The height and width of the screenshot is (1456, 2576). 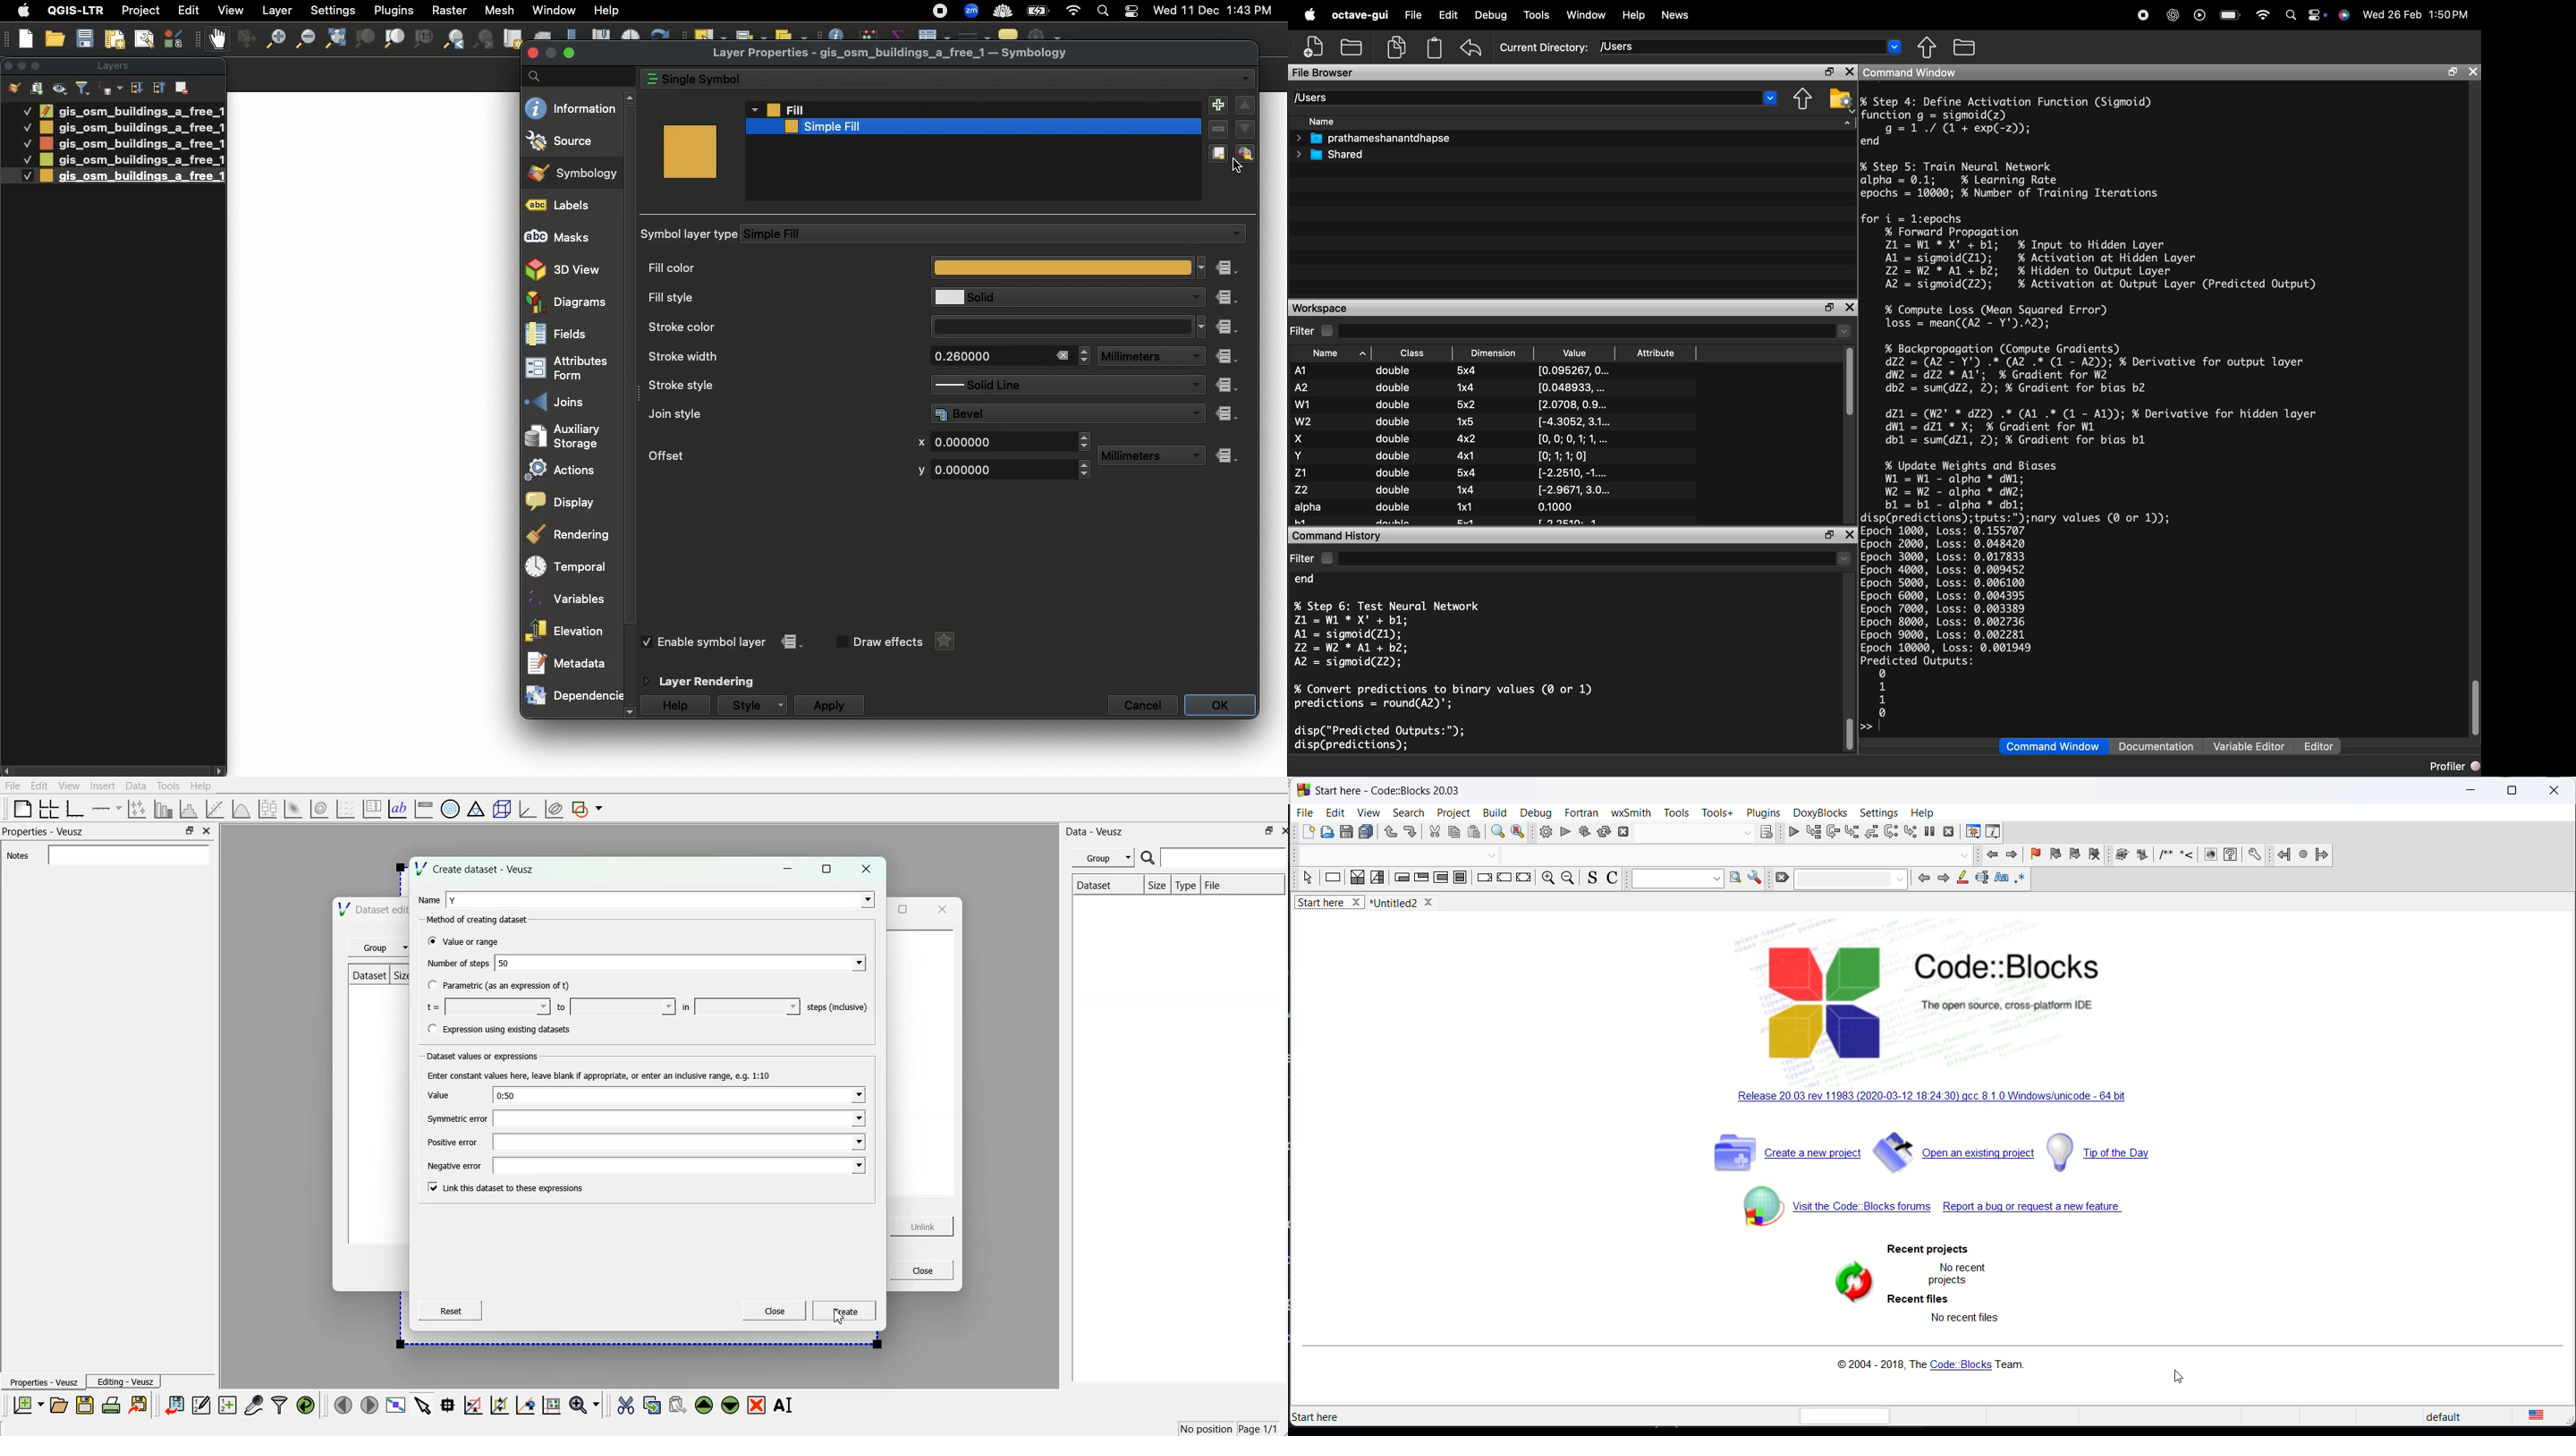 I want to click on next instruction, so click(x=1891, y=832).